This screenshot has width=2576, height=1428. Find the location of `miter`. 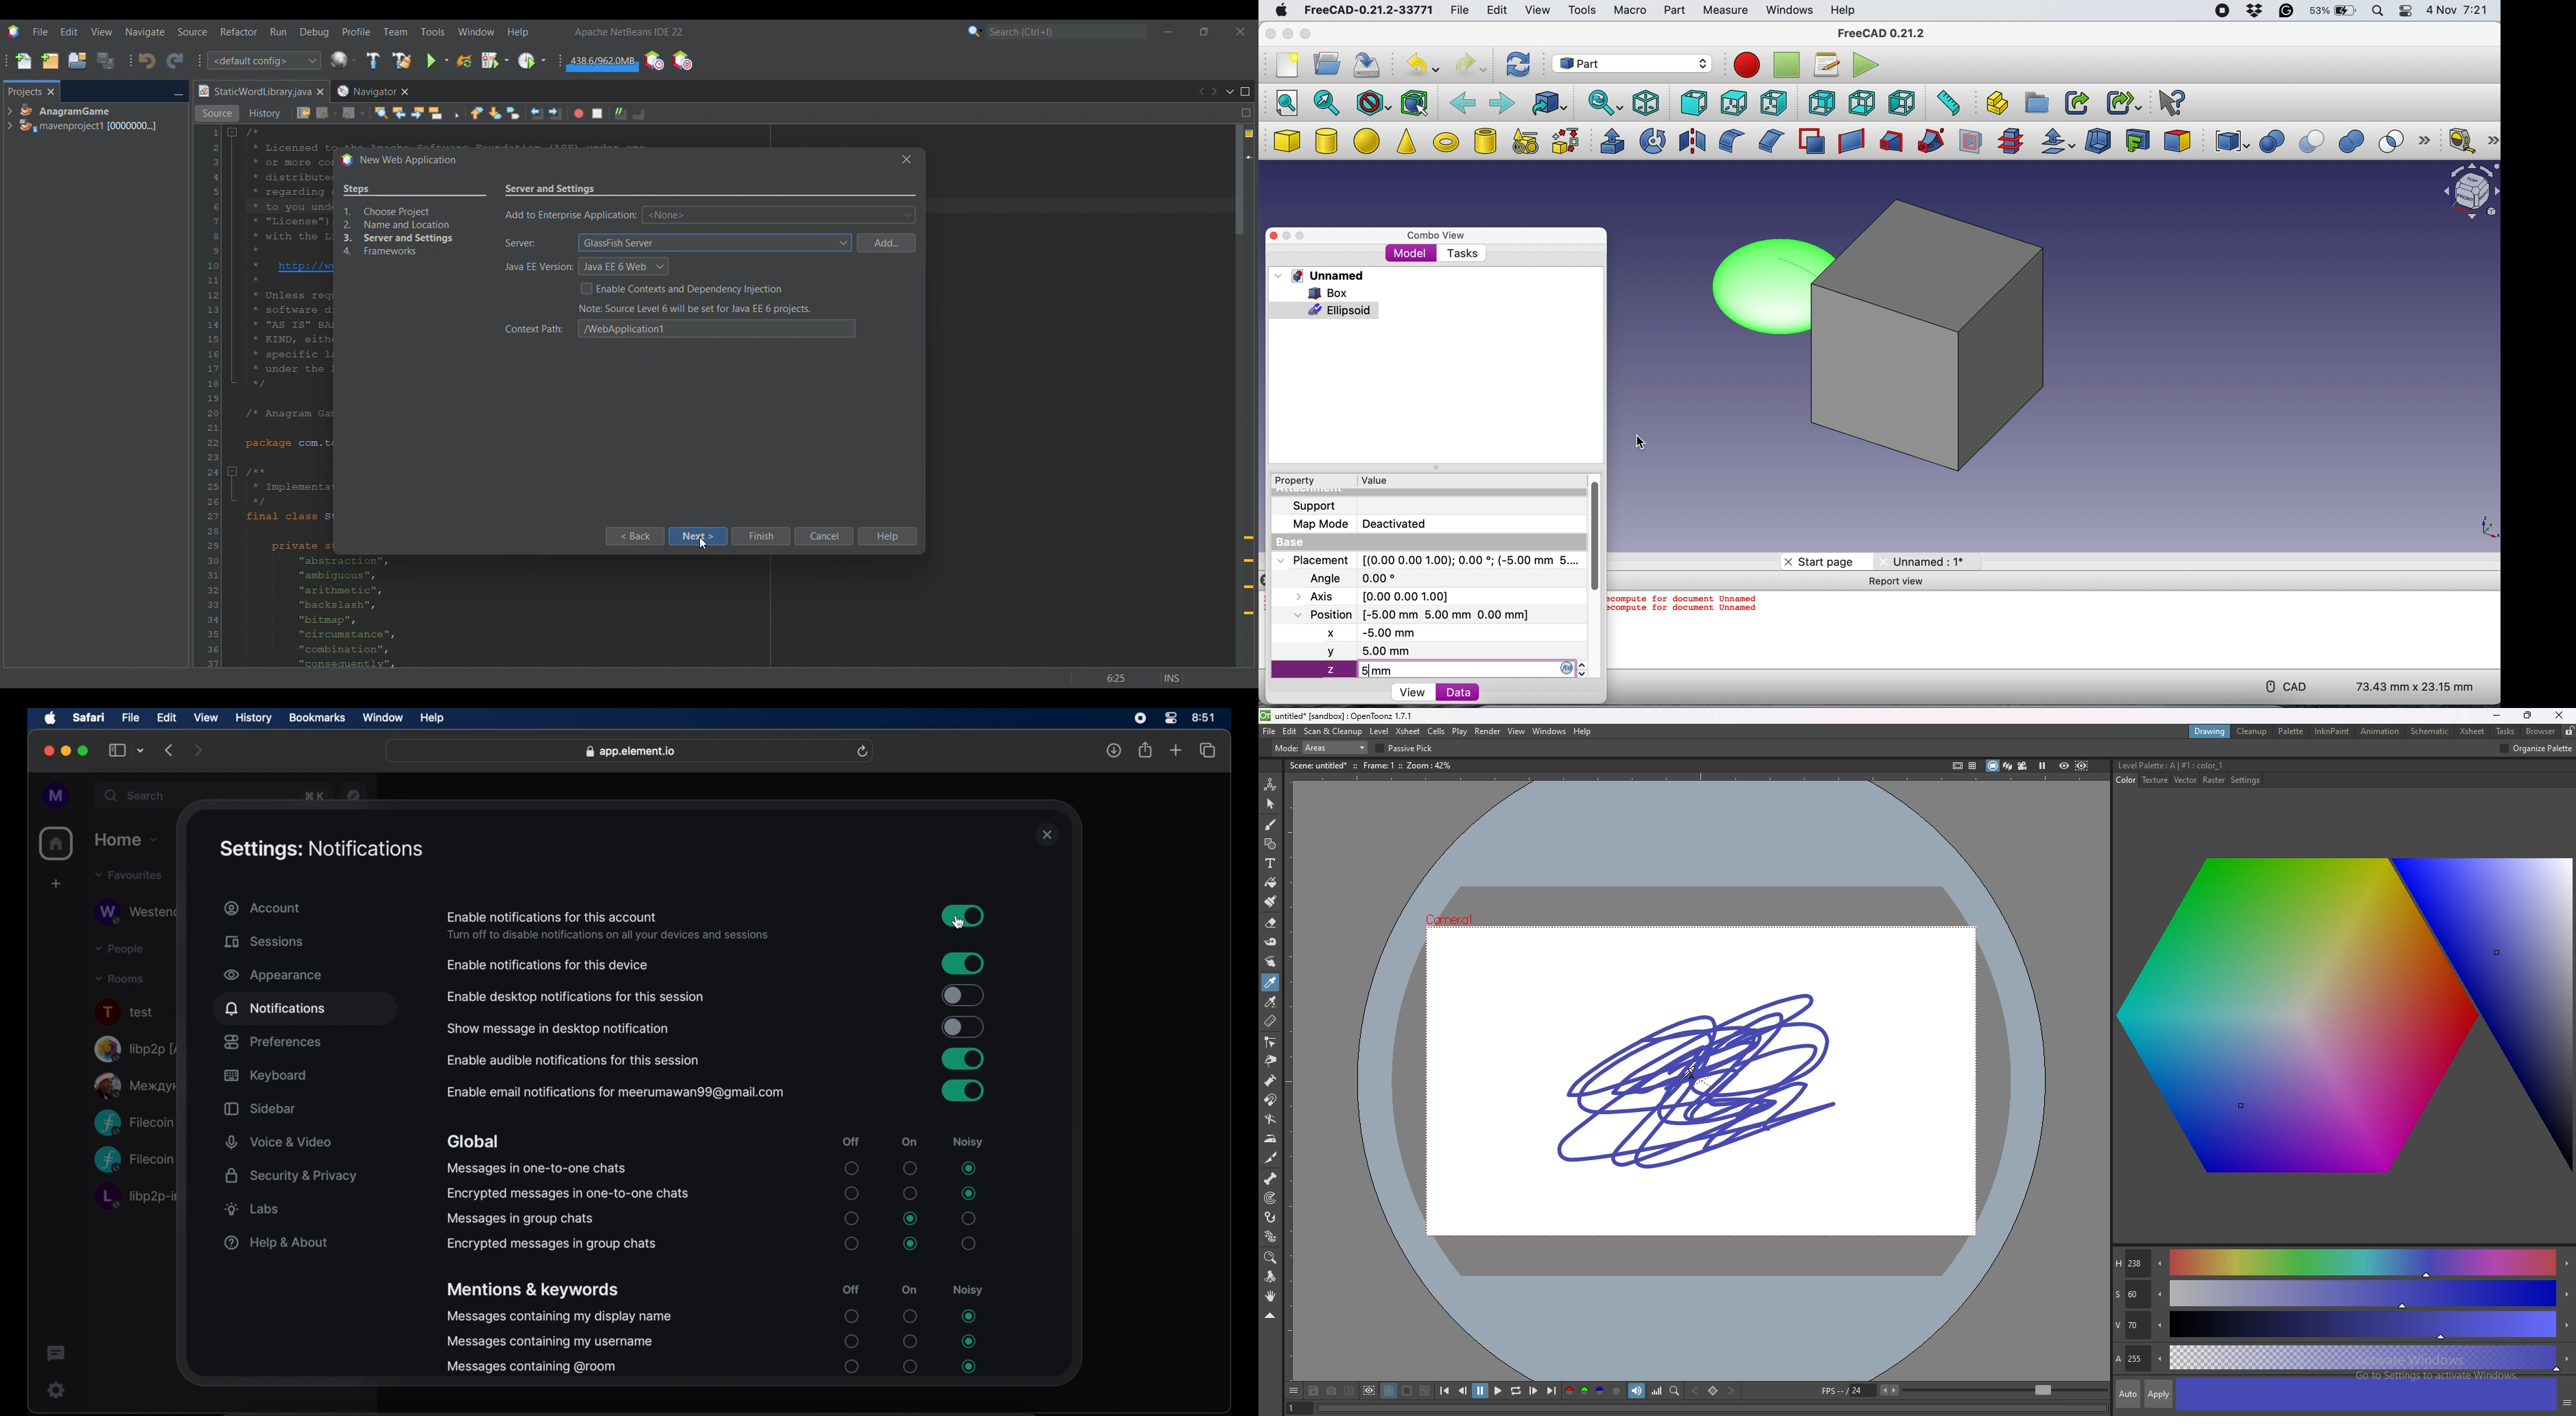

miter is located at coordinates (2378, 747).